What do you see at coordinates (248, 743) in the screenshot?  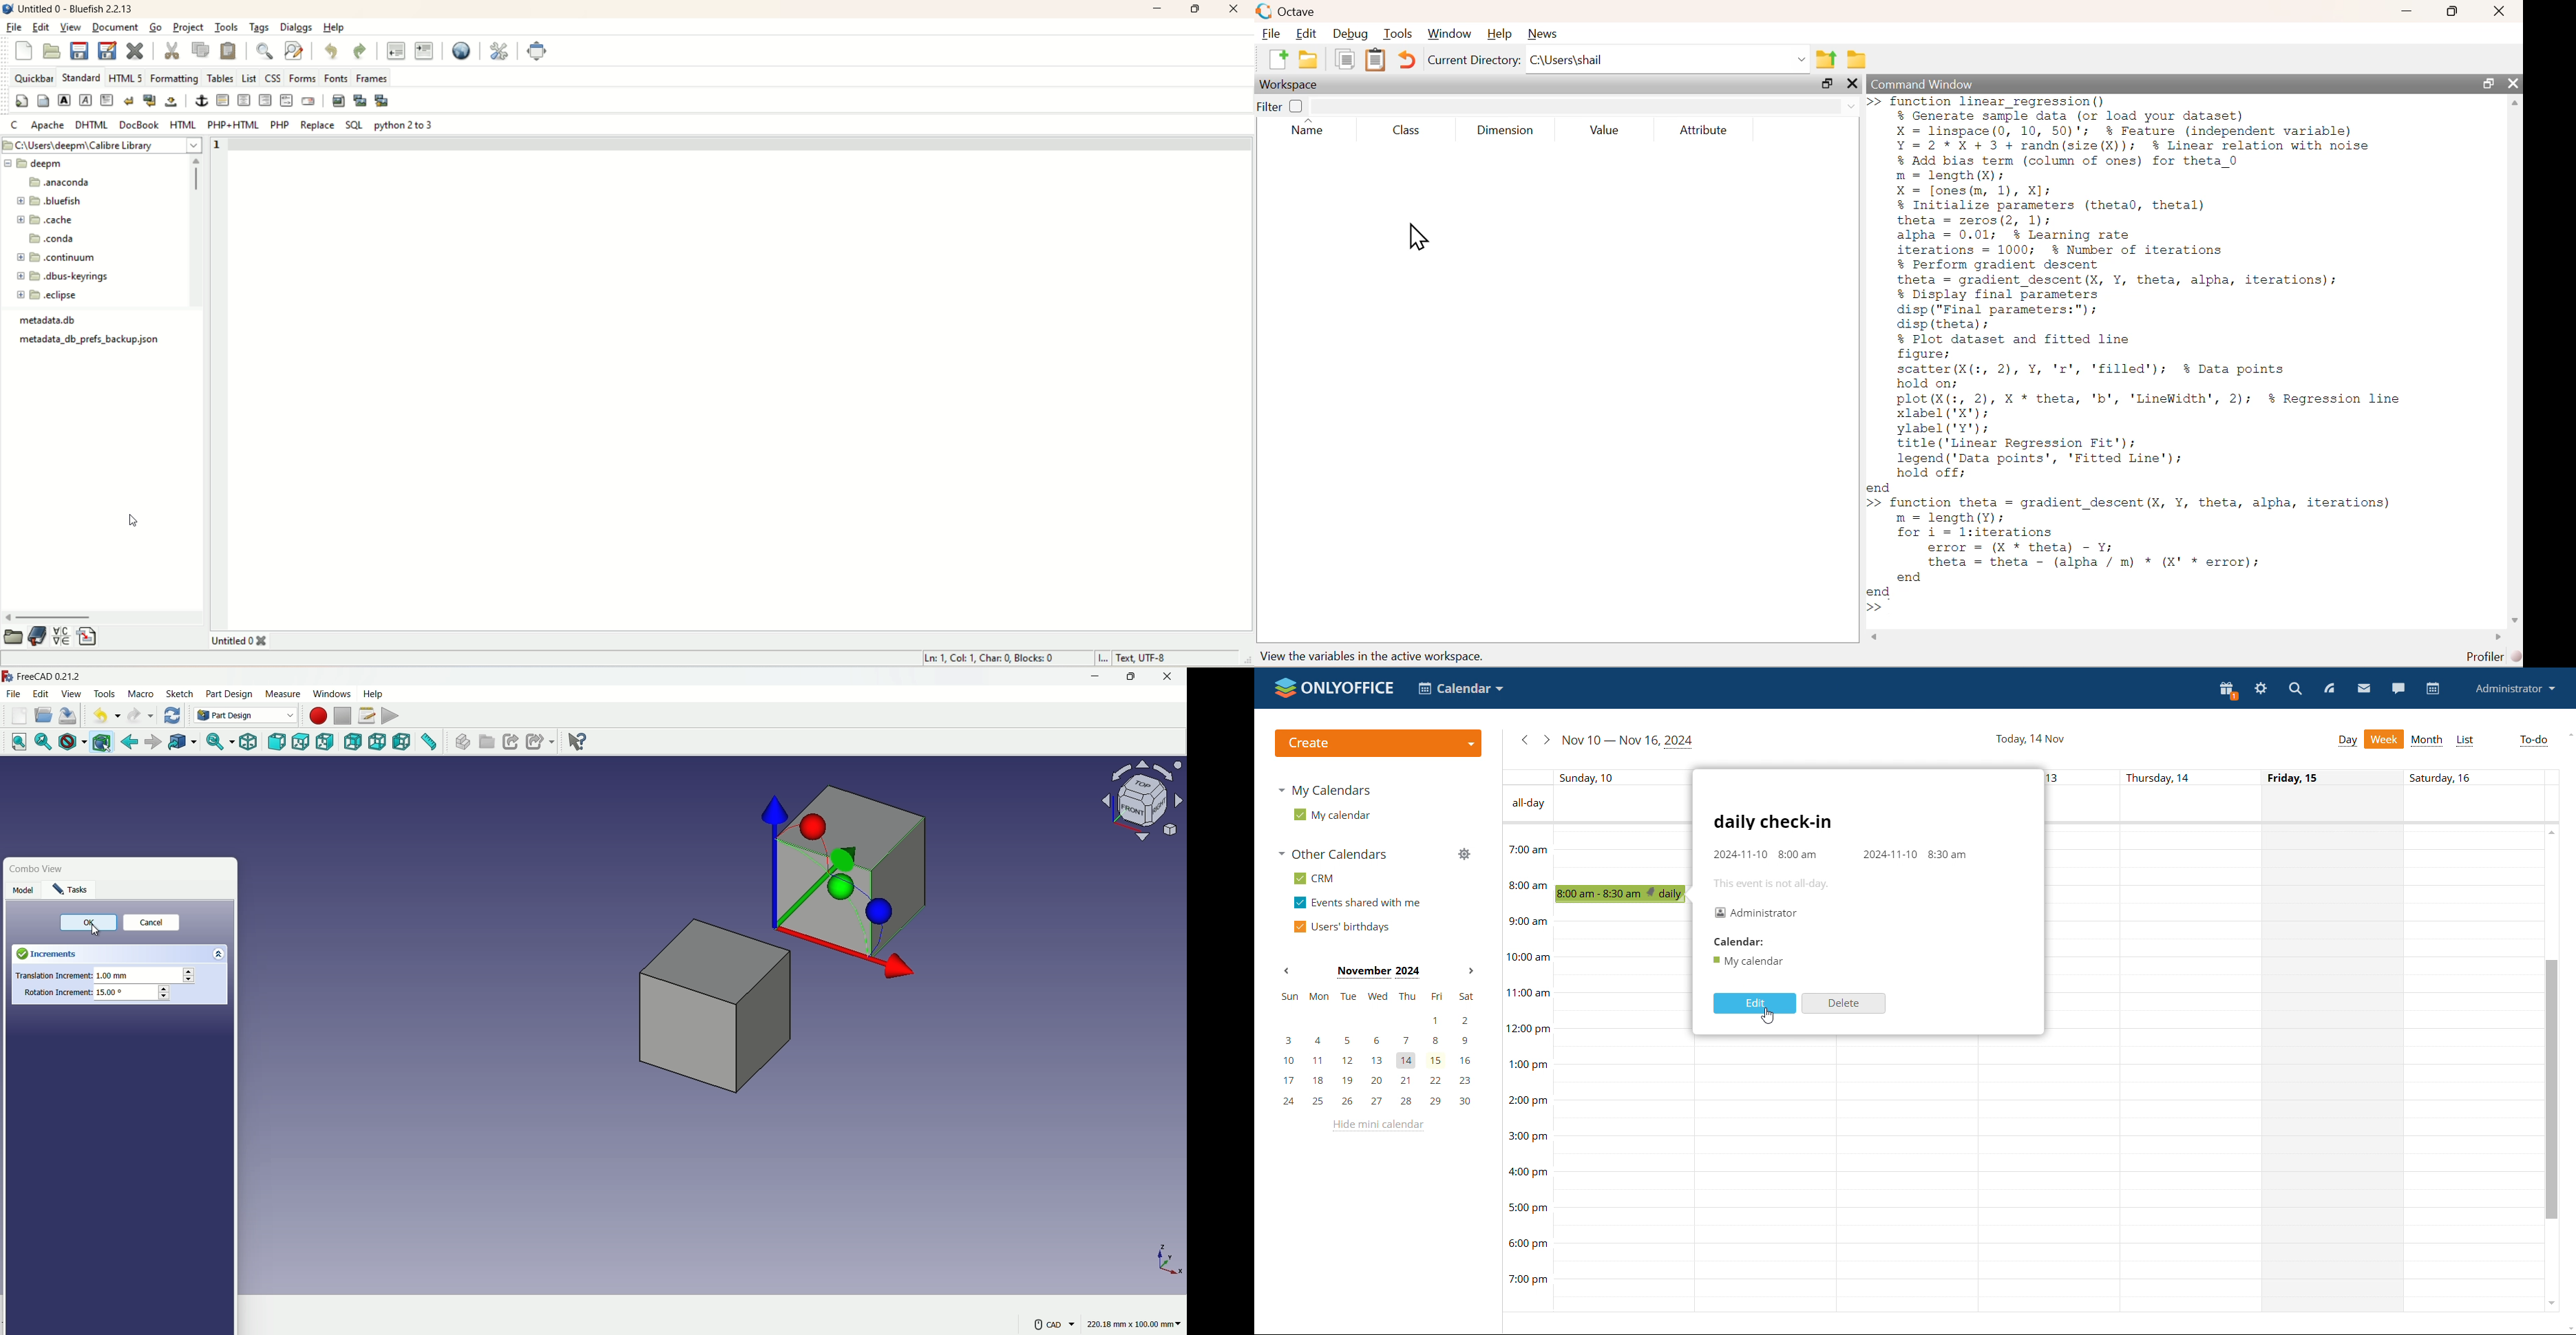 I see `isometric view` at bounding box center [248, 743].